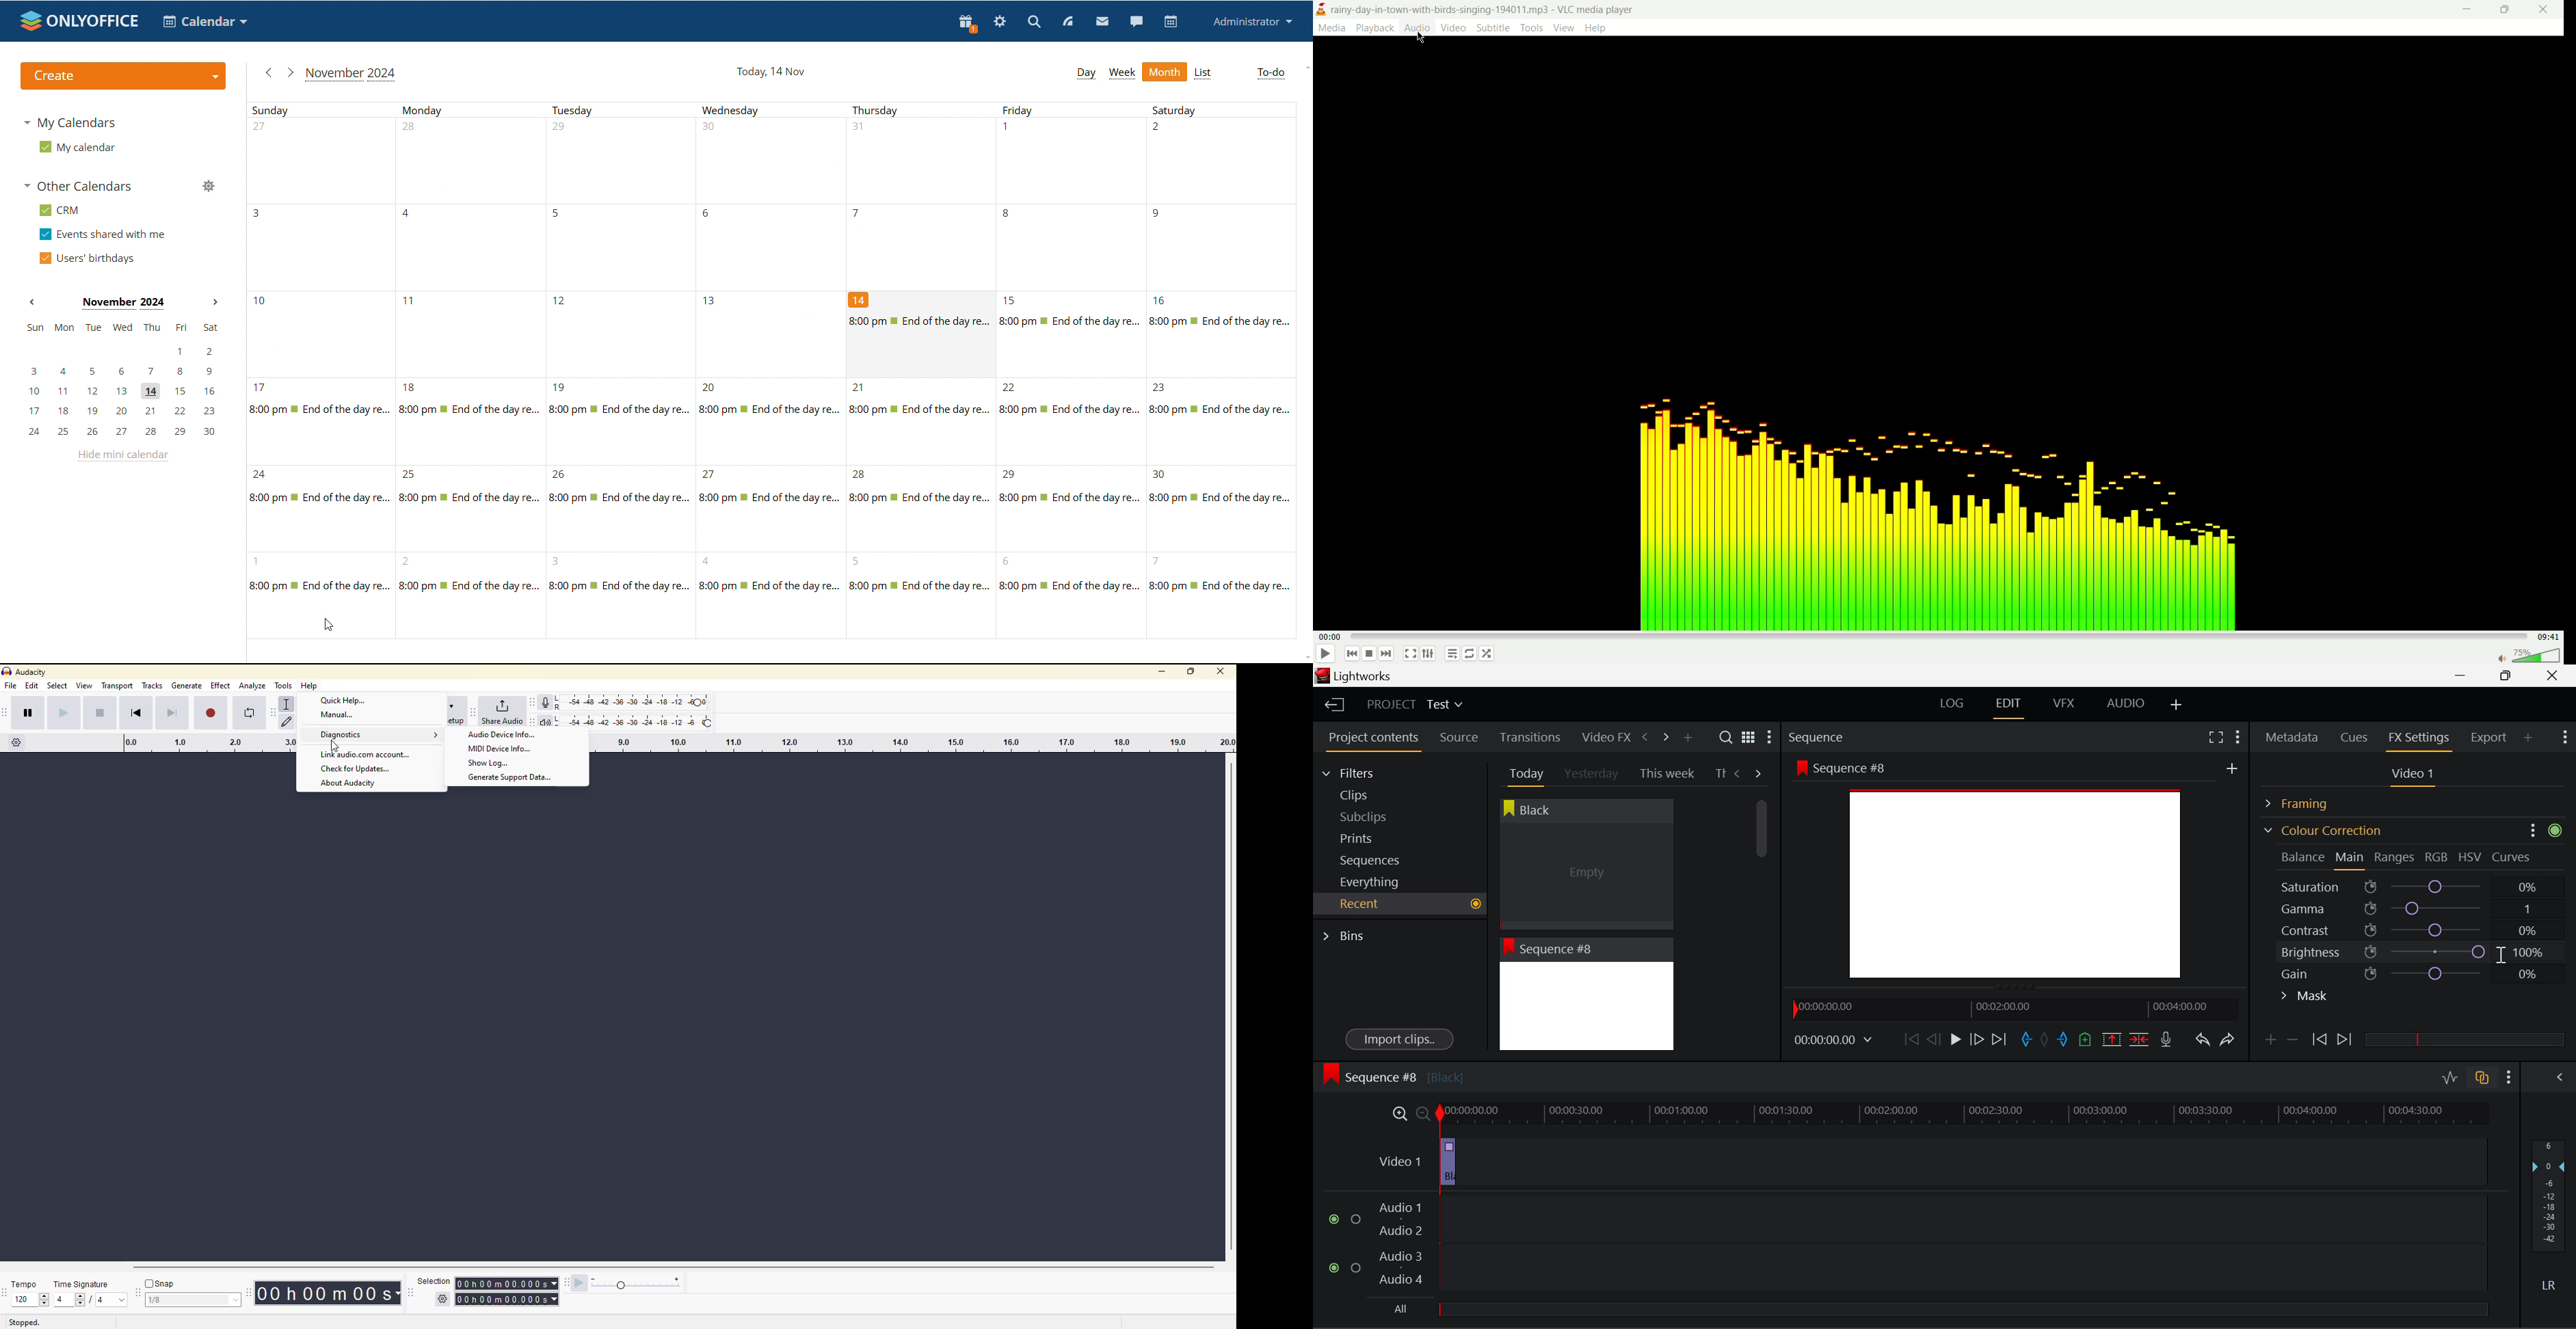 Image resolution: width=2576 pixels, height=1344 pixels. I want to click on Project contents, so click(1373, 740).